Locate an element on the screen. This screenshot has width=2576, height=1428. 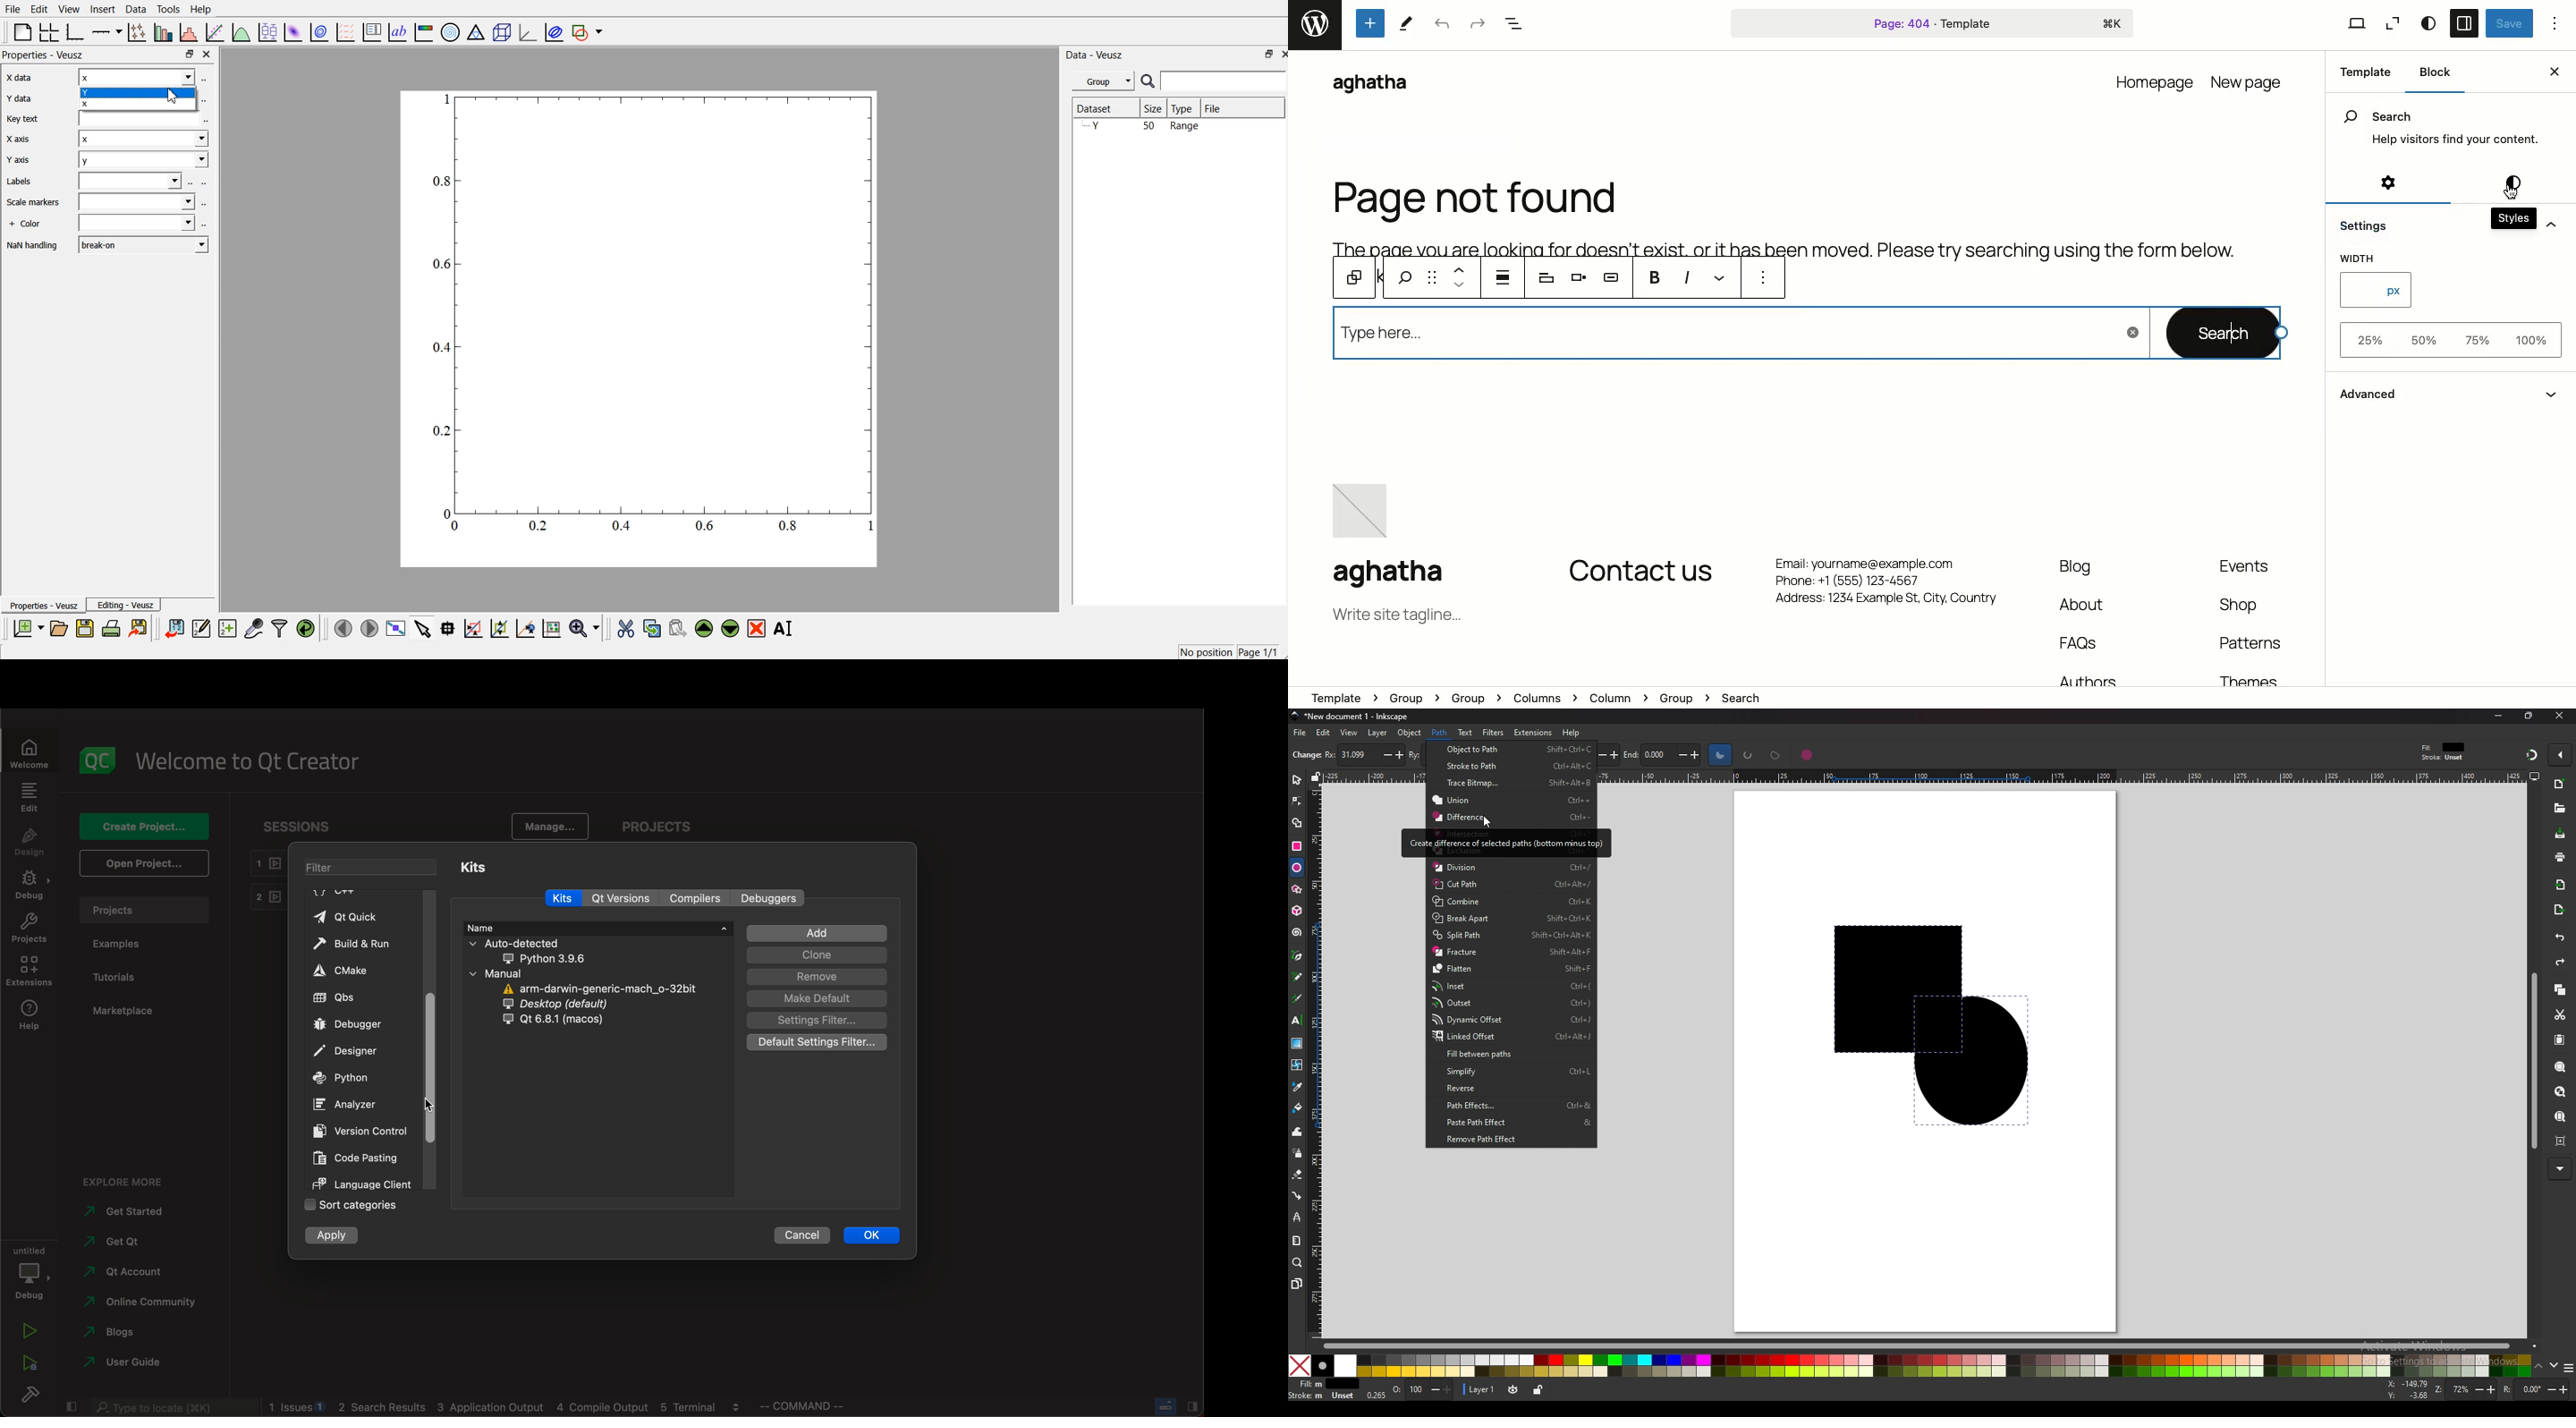
arm darwin is located at coordinates (595, 988).